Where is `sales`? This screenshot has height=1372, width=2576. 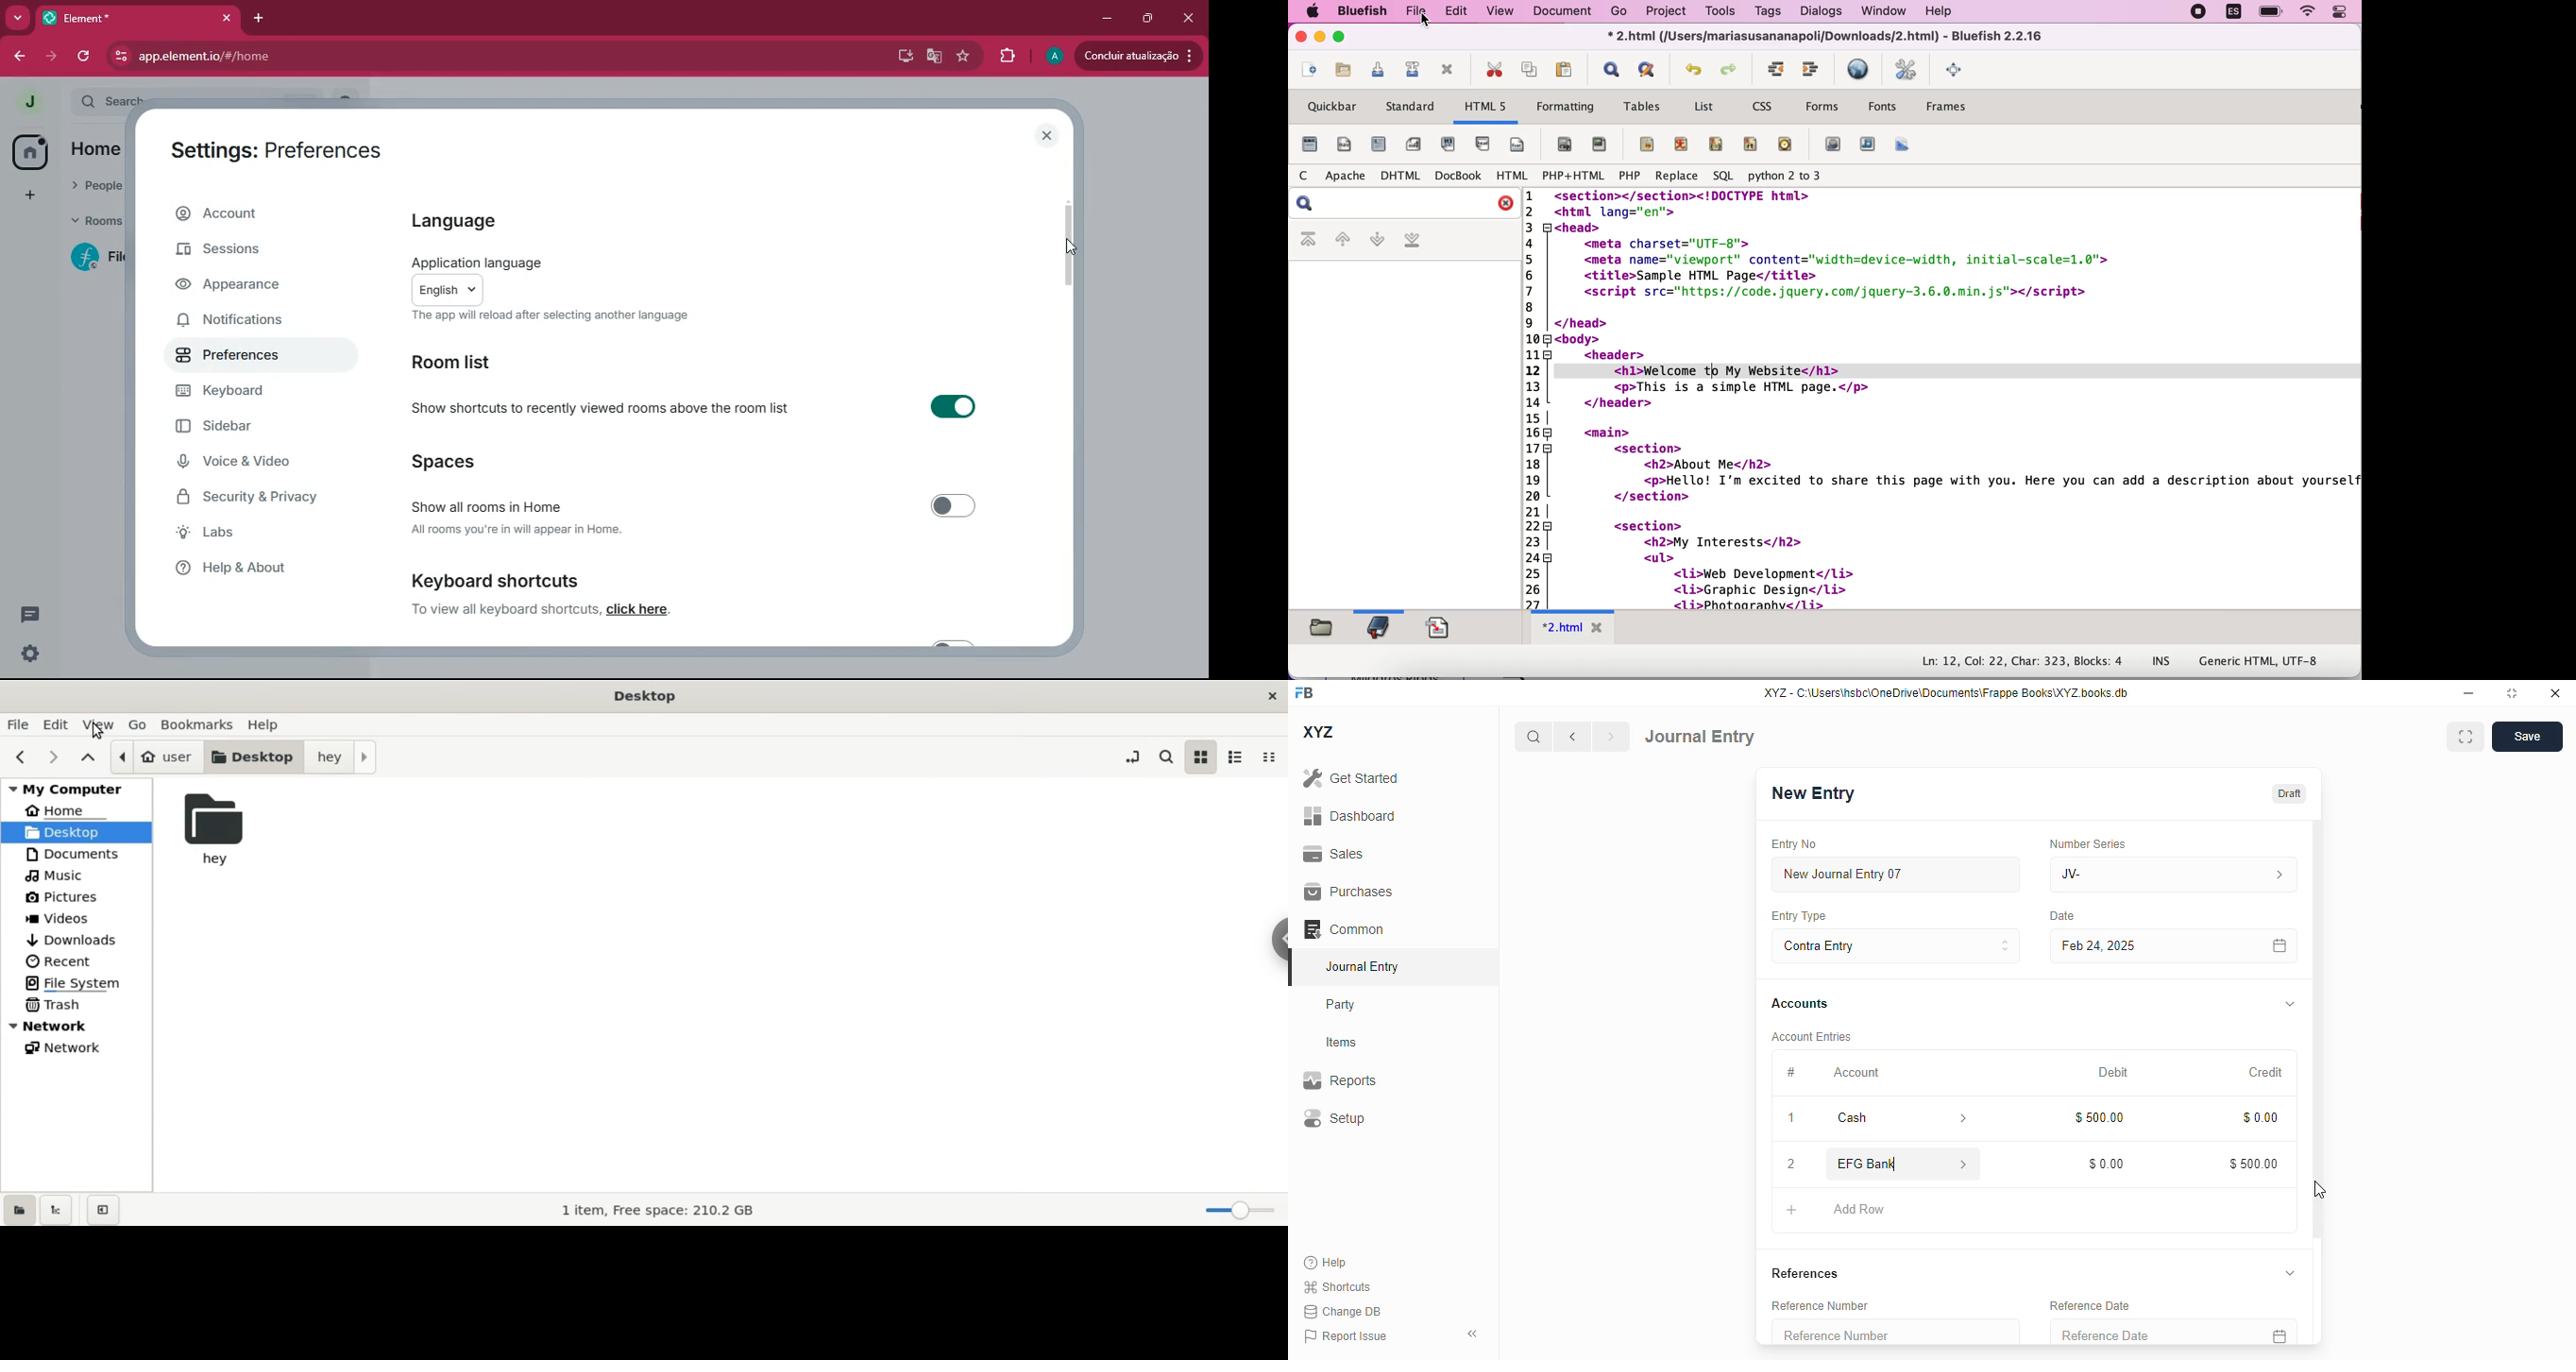
sales is located at coordinates (1333, 854).